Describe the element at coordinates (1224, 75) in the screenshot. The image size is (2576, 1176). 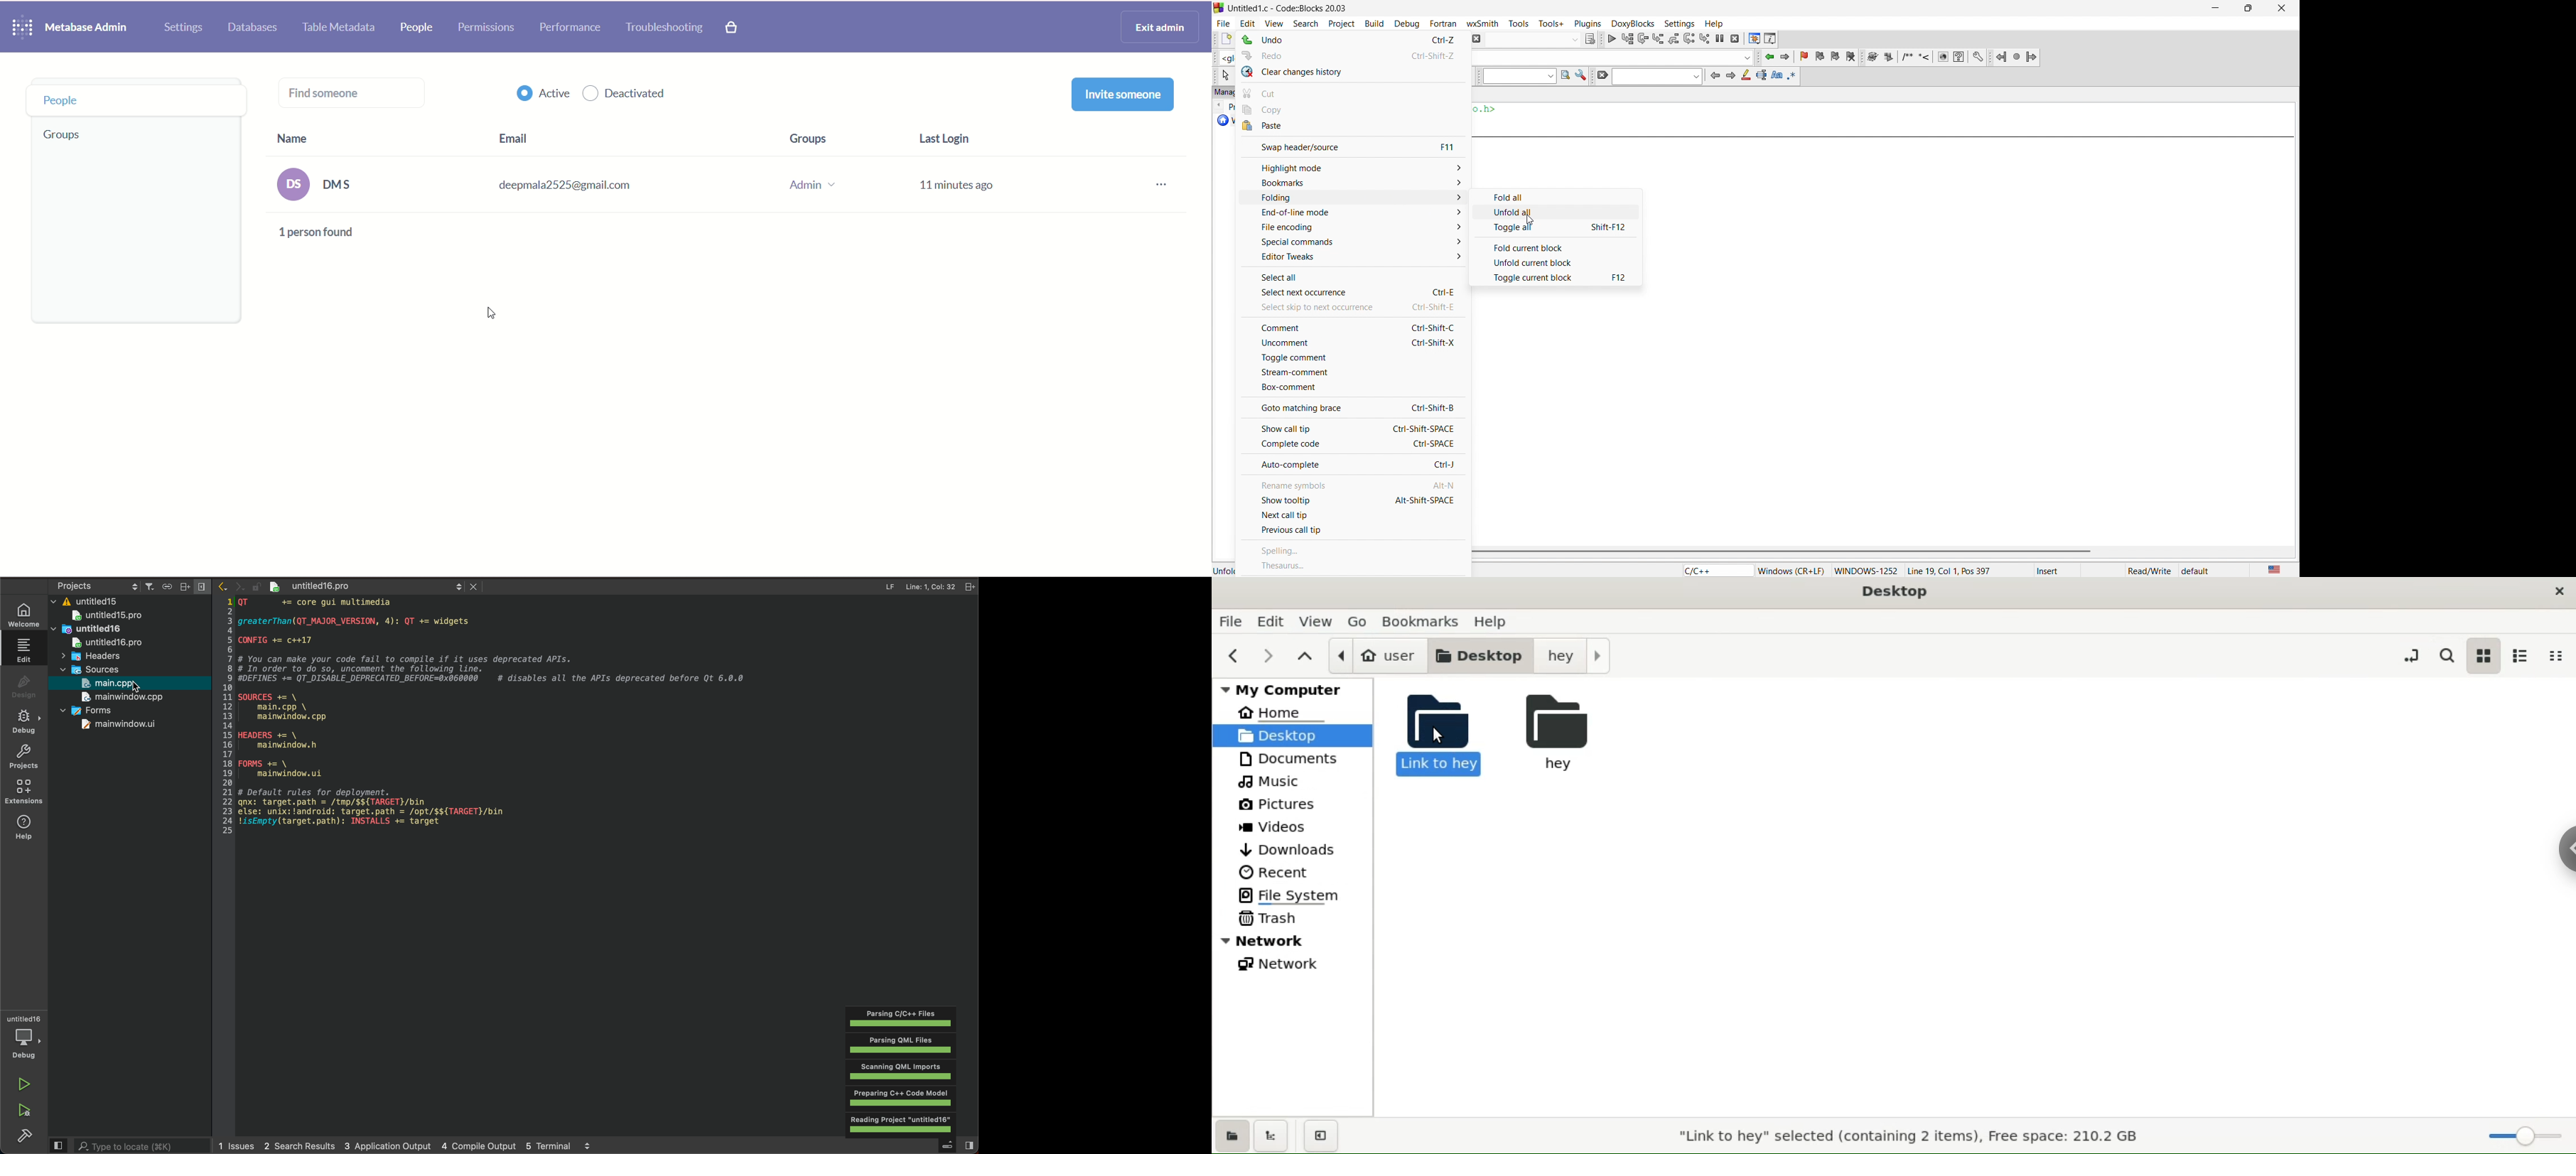
I see `select` at that location.